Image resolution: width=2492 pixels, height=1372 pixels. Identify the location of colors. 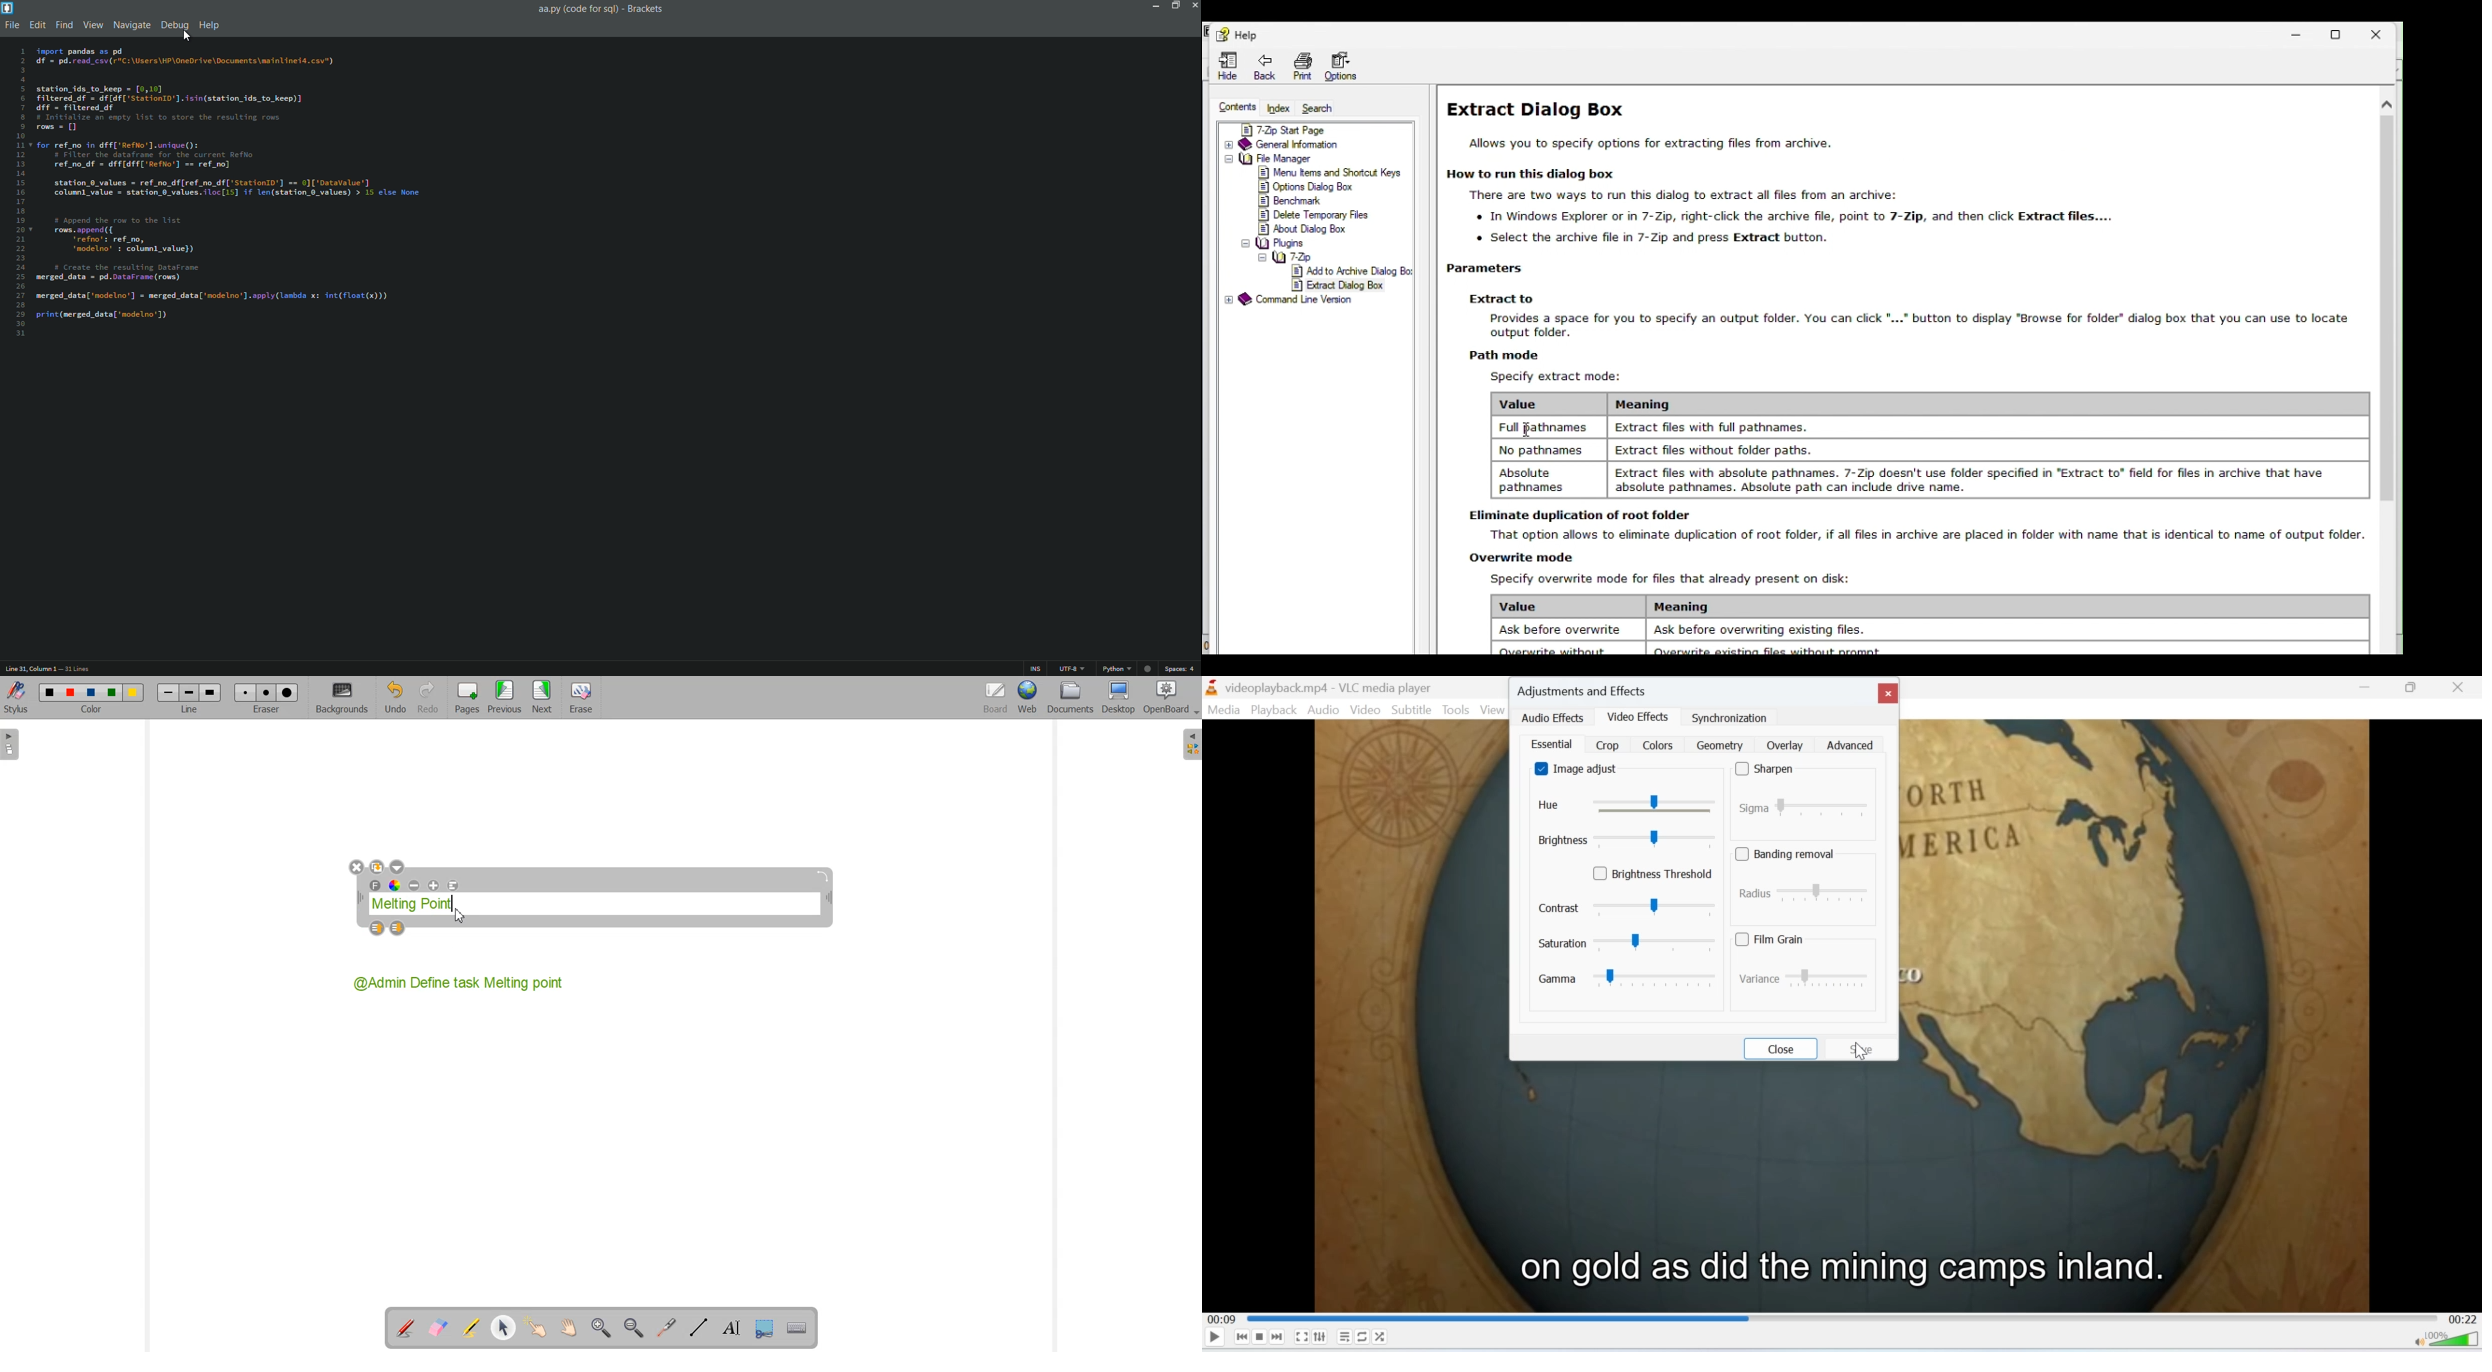
(1660, 745).